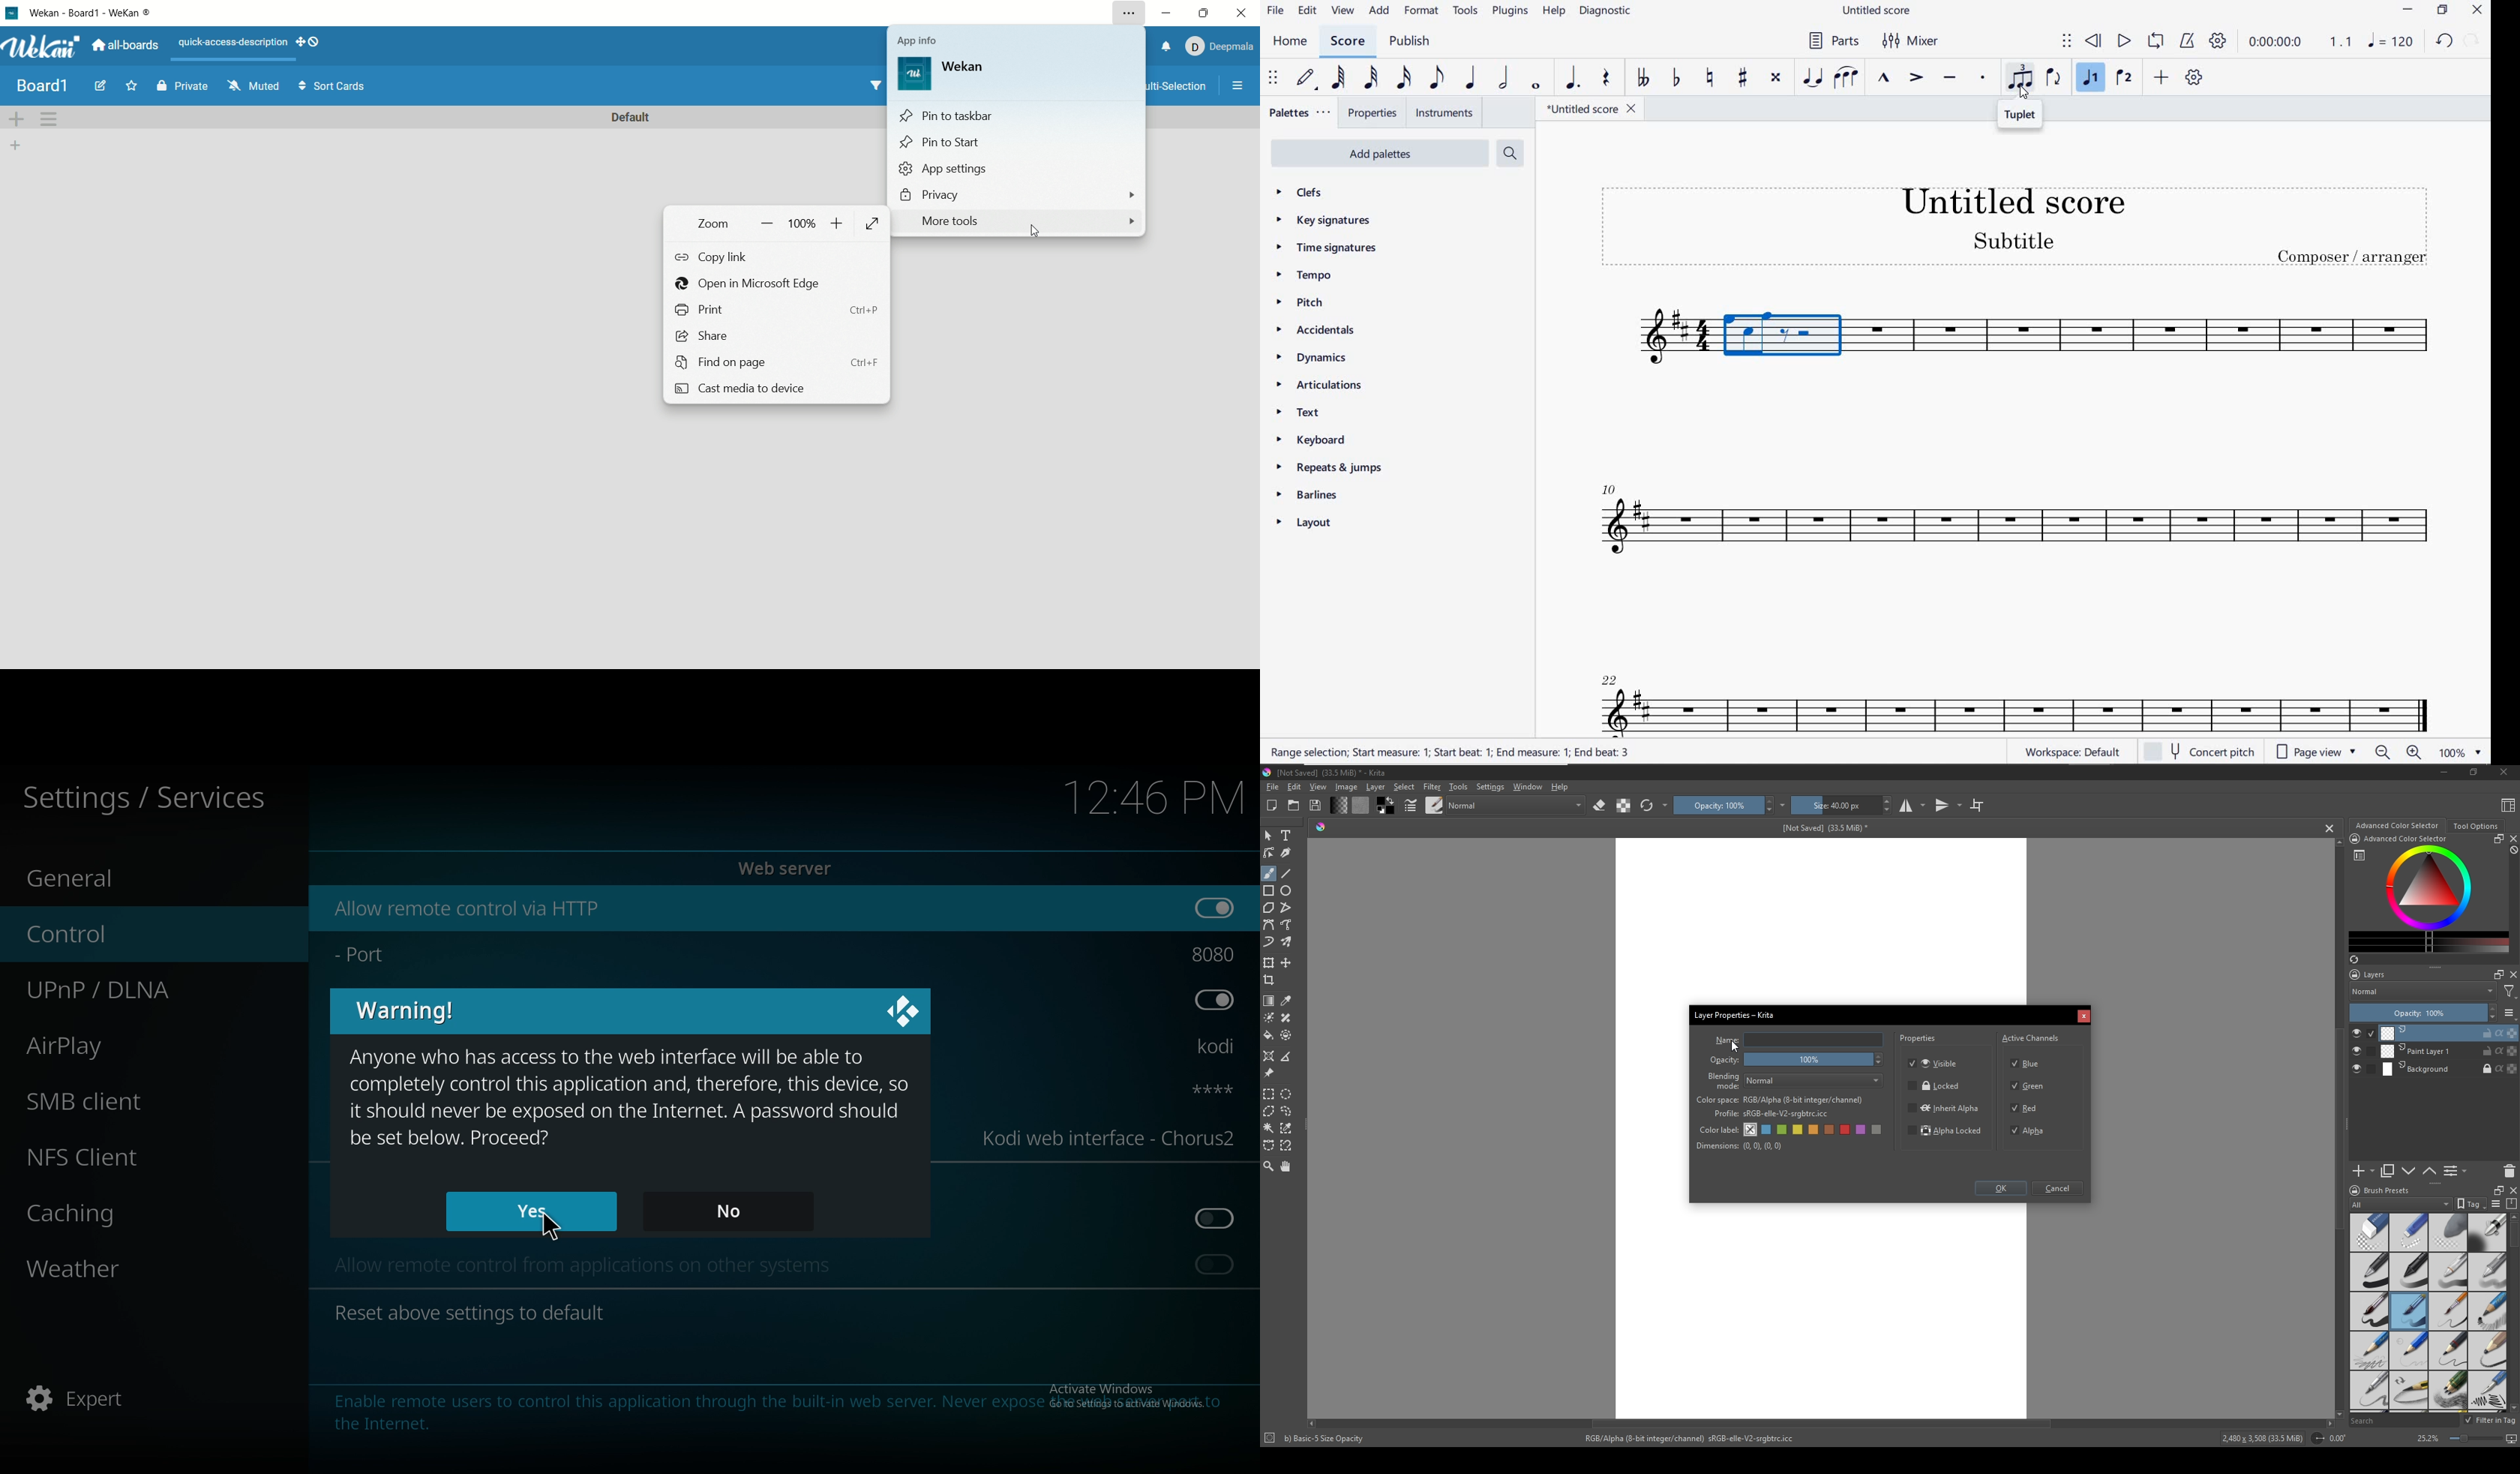  Describe the element at coordinates (2368, 1351) in the screenshot. I see `pencil` at that location.